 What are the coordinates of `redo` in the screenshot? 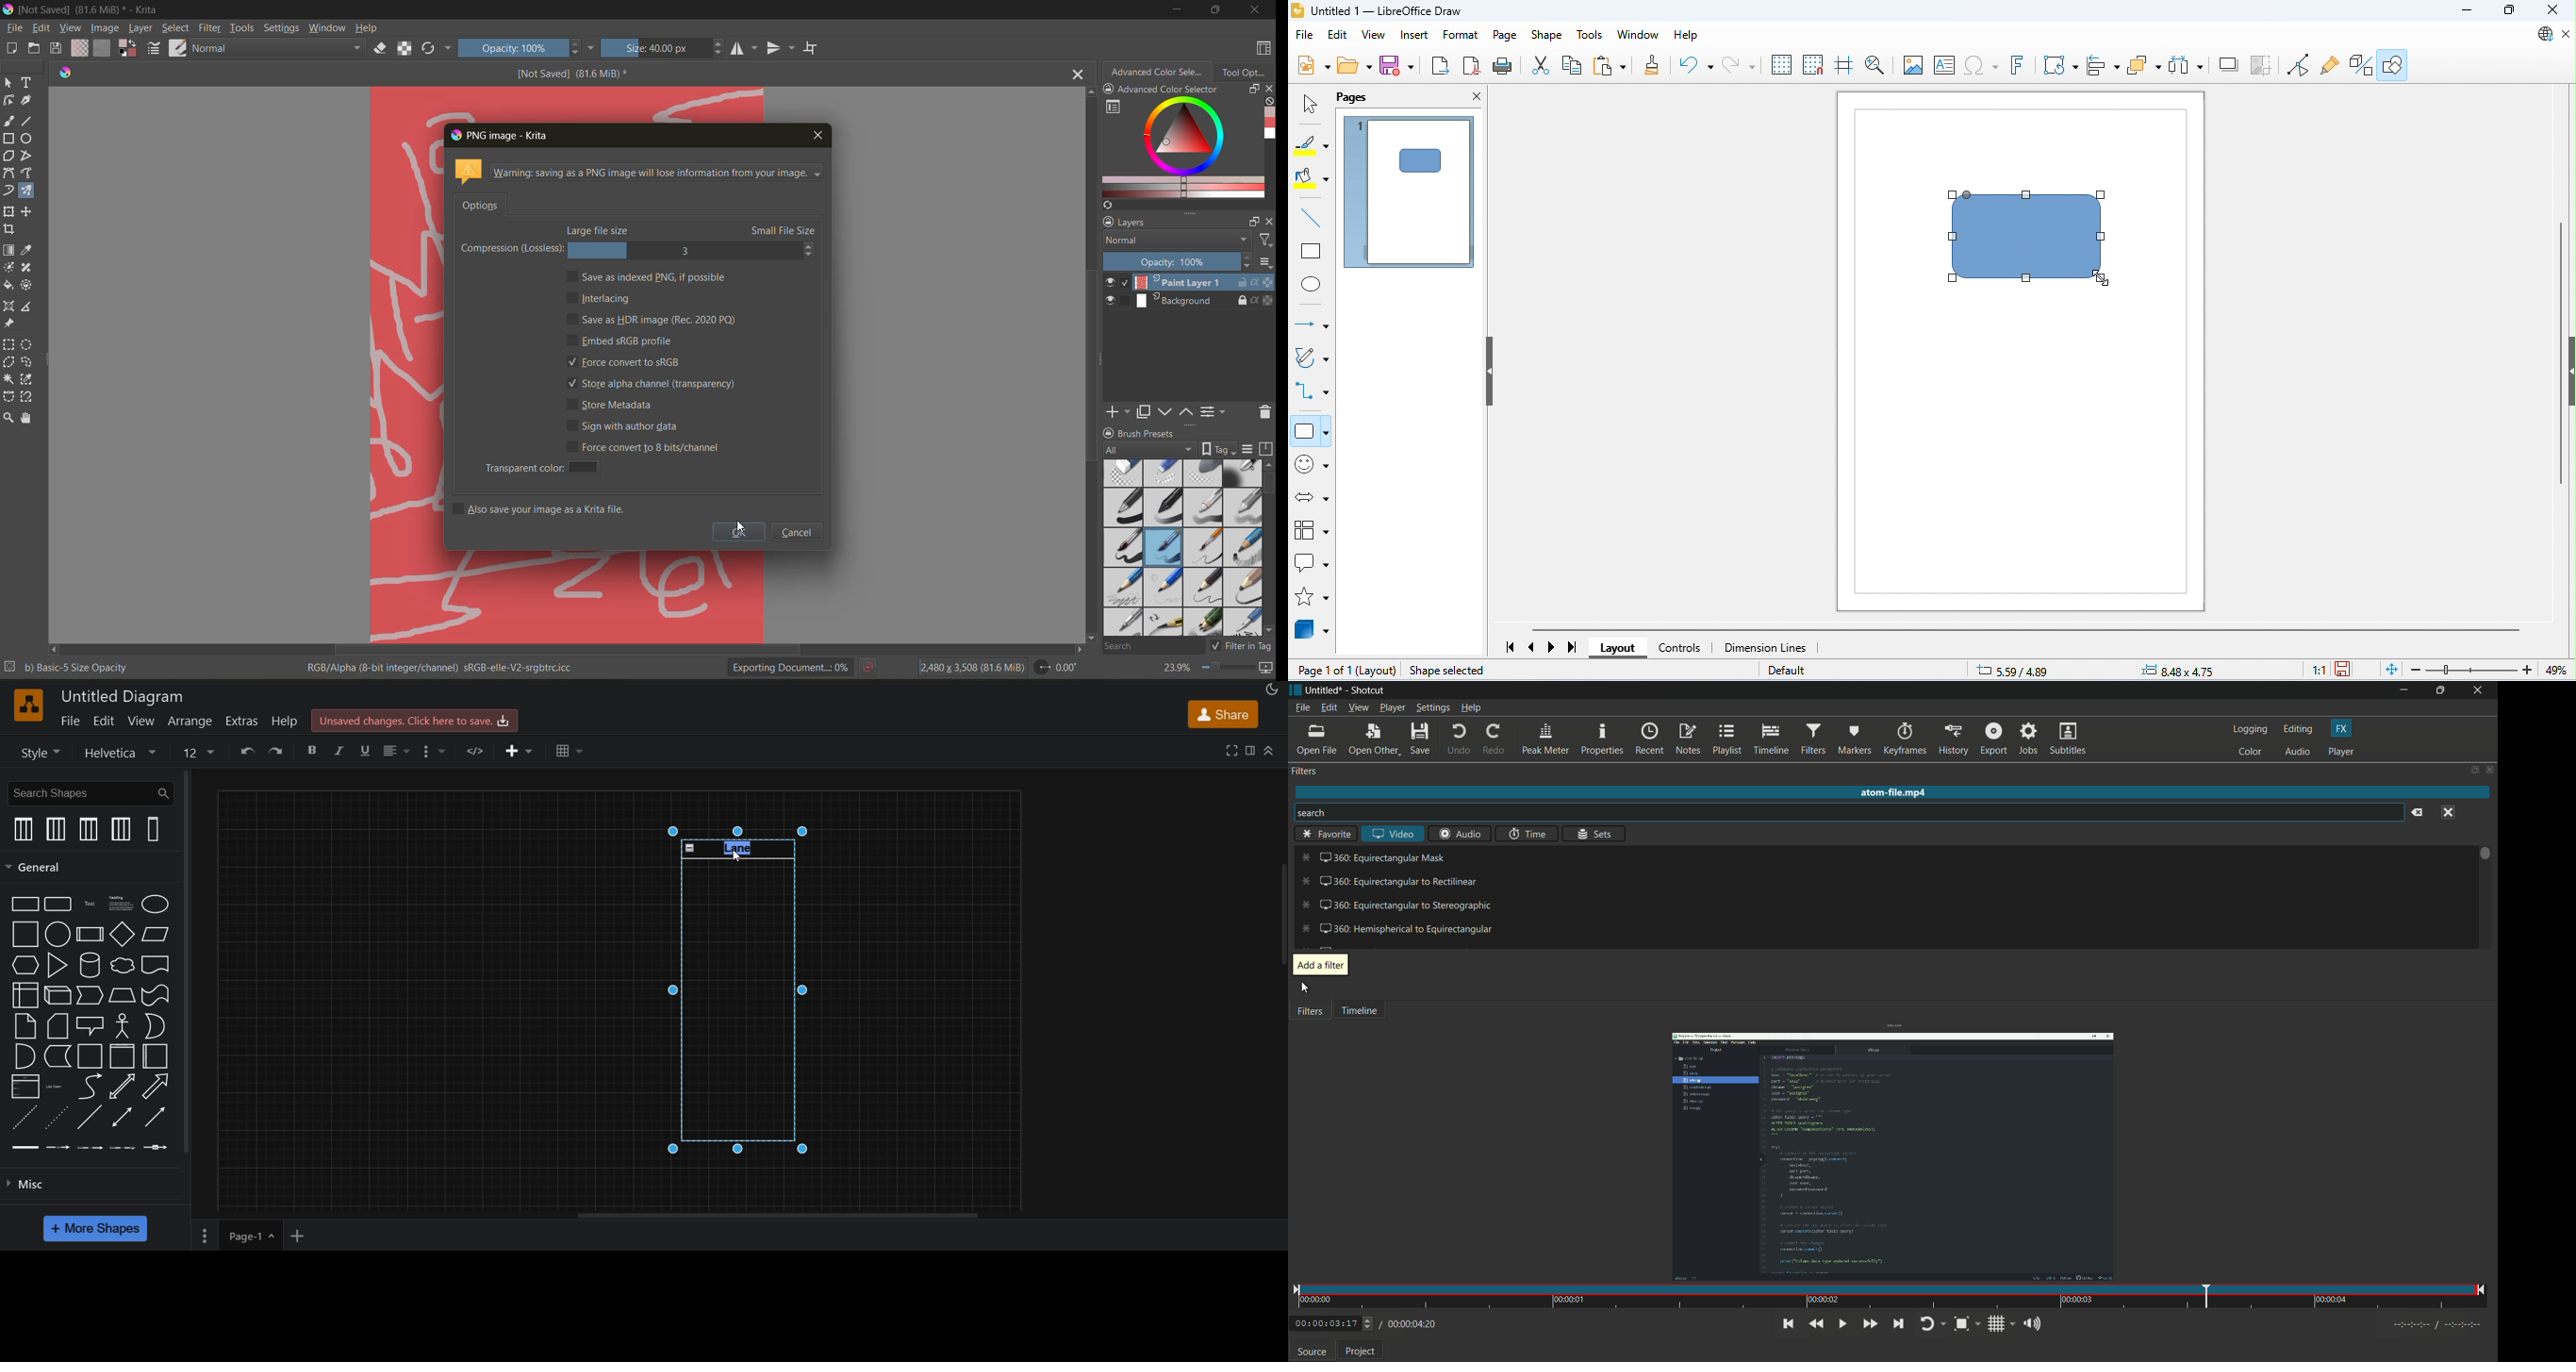 It's located at (1494, 740).